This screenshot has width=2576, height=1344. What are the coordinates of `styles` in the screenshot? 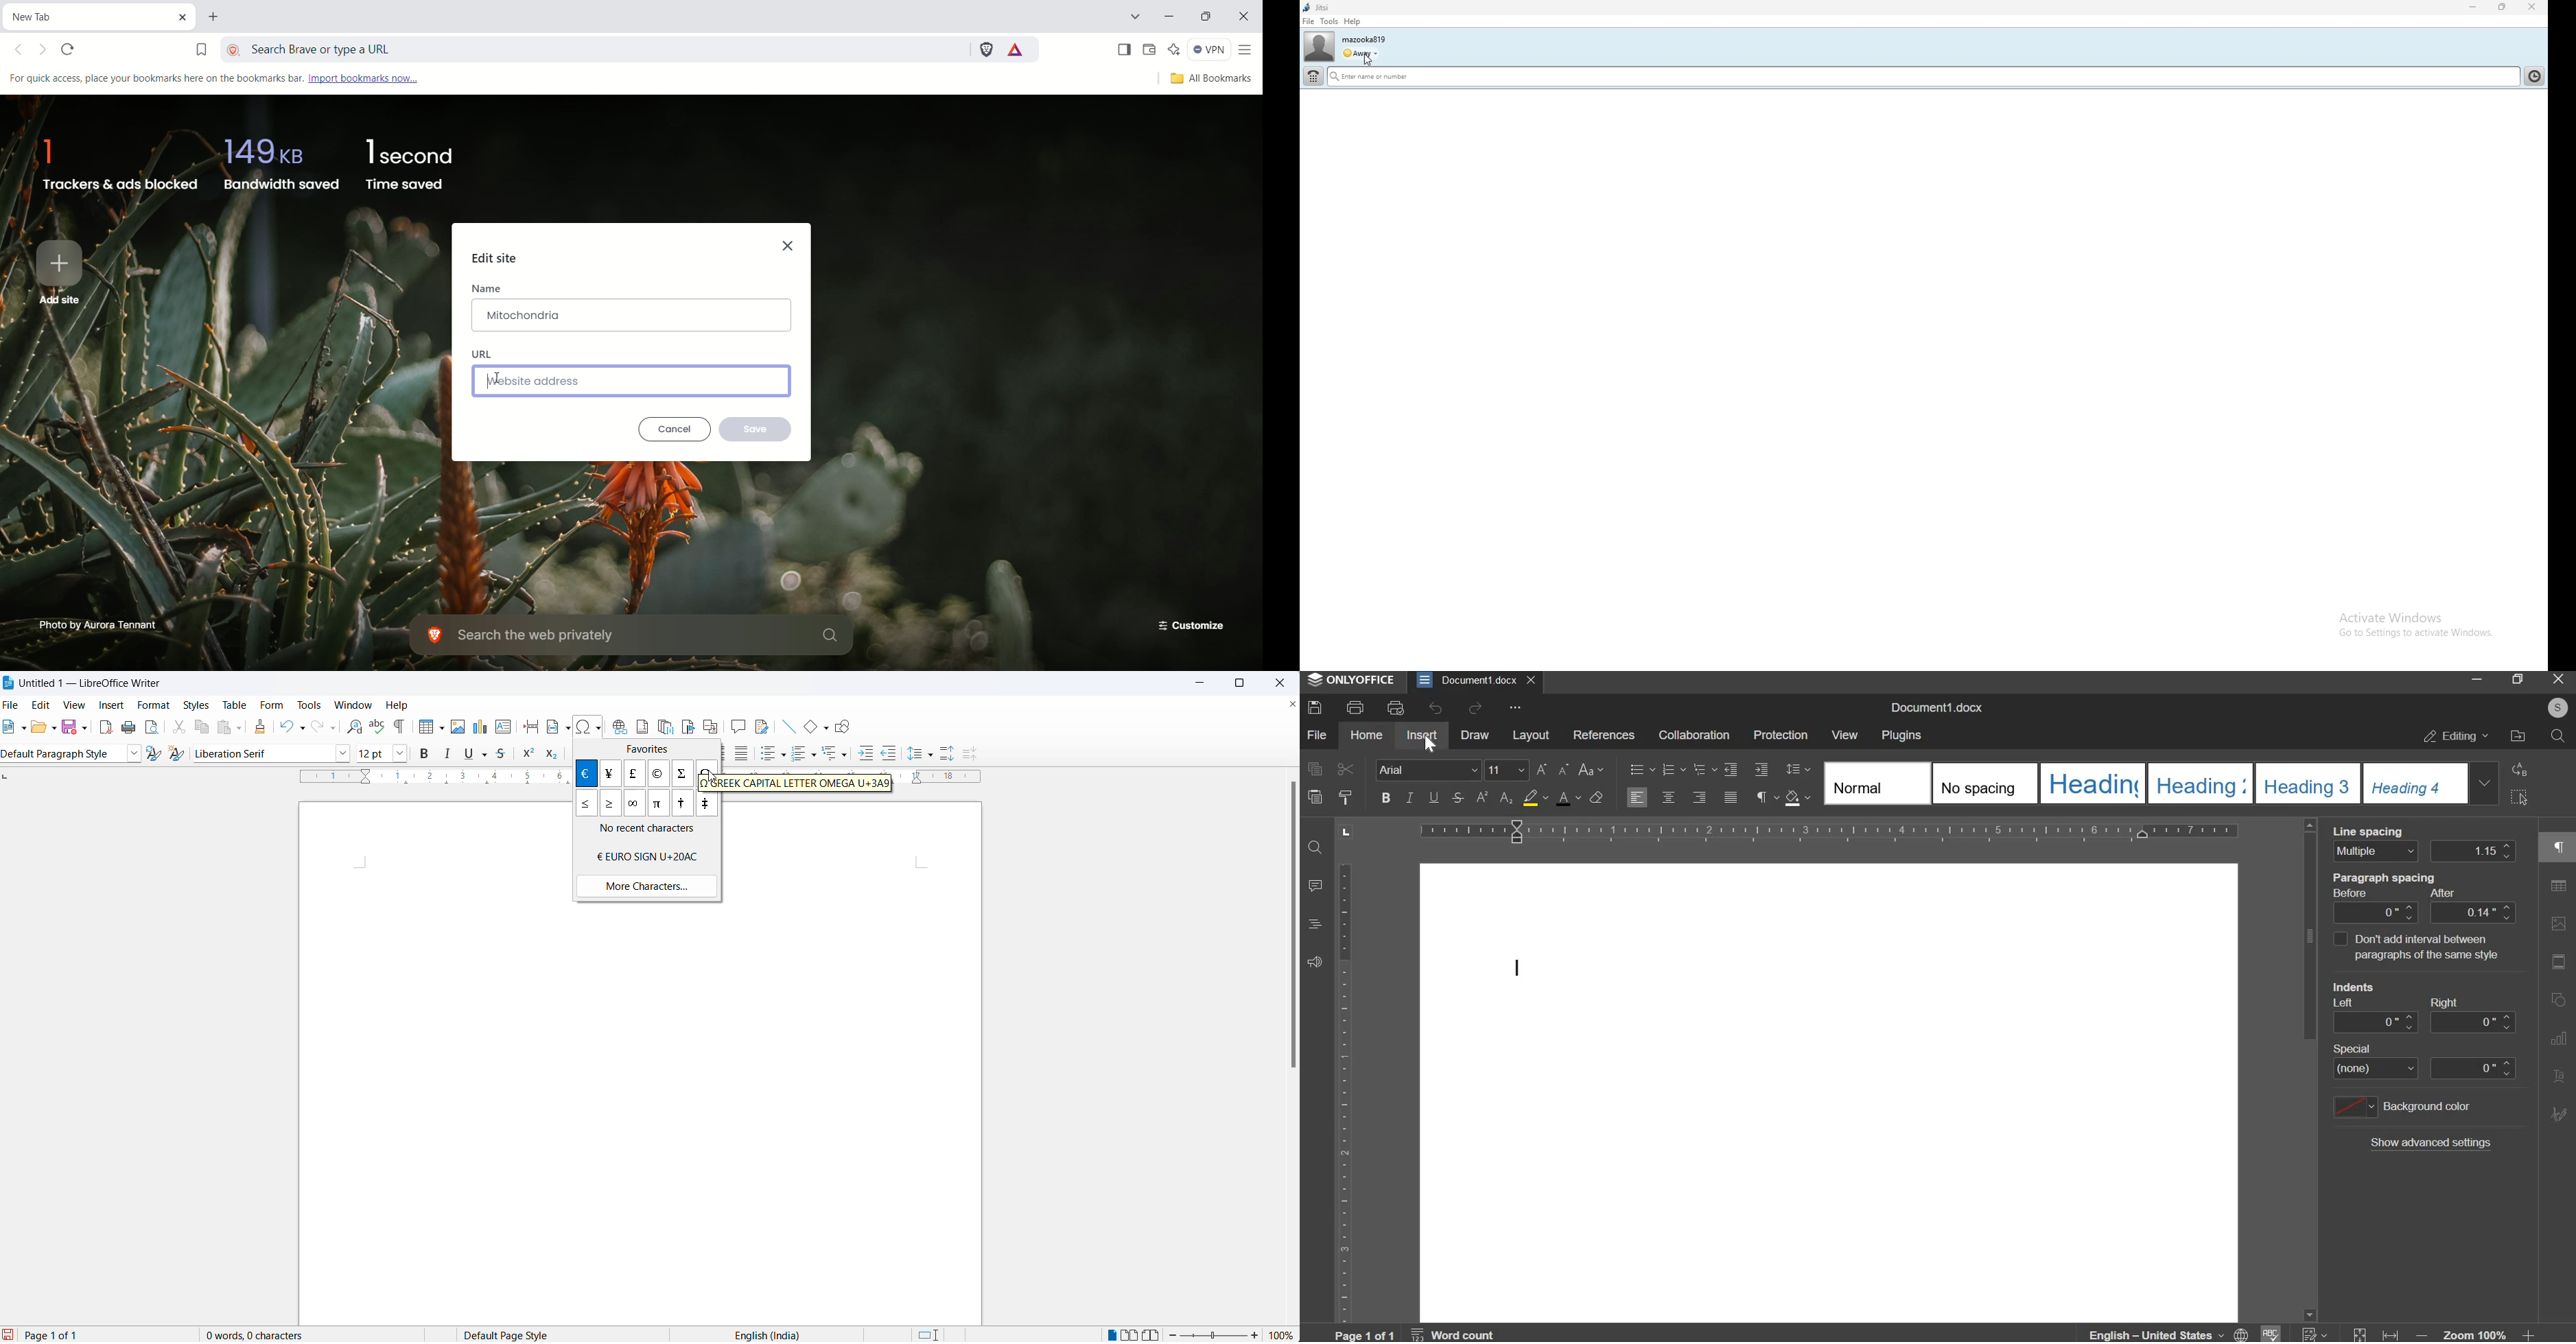 It's located at (196, 705).